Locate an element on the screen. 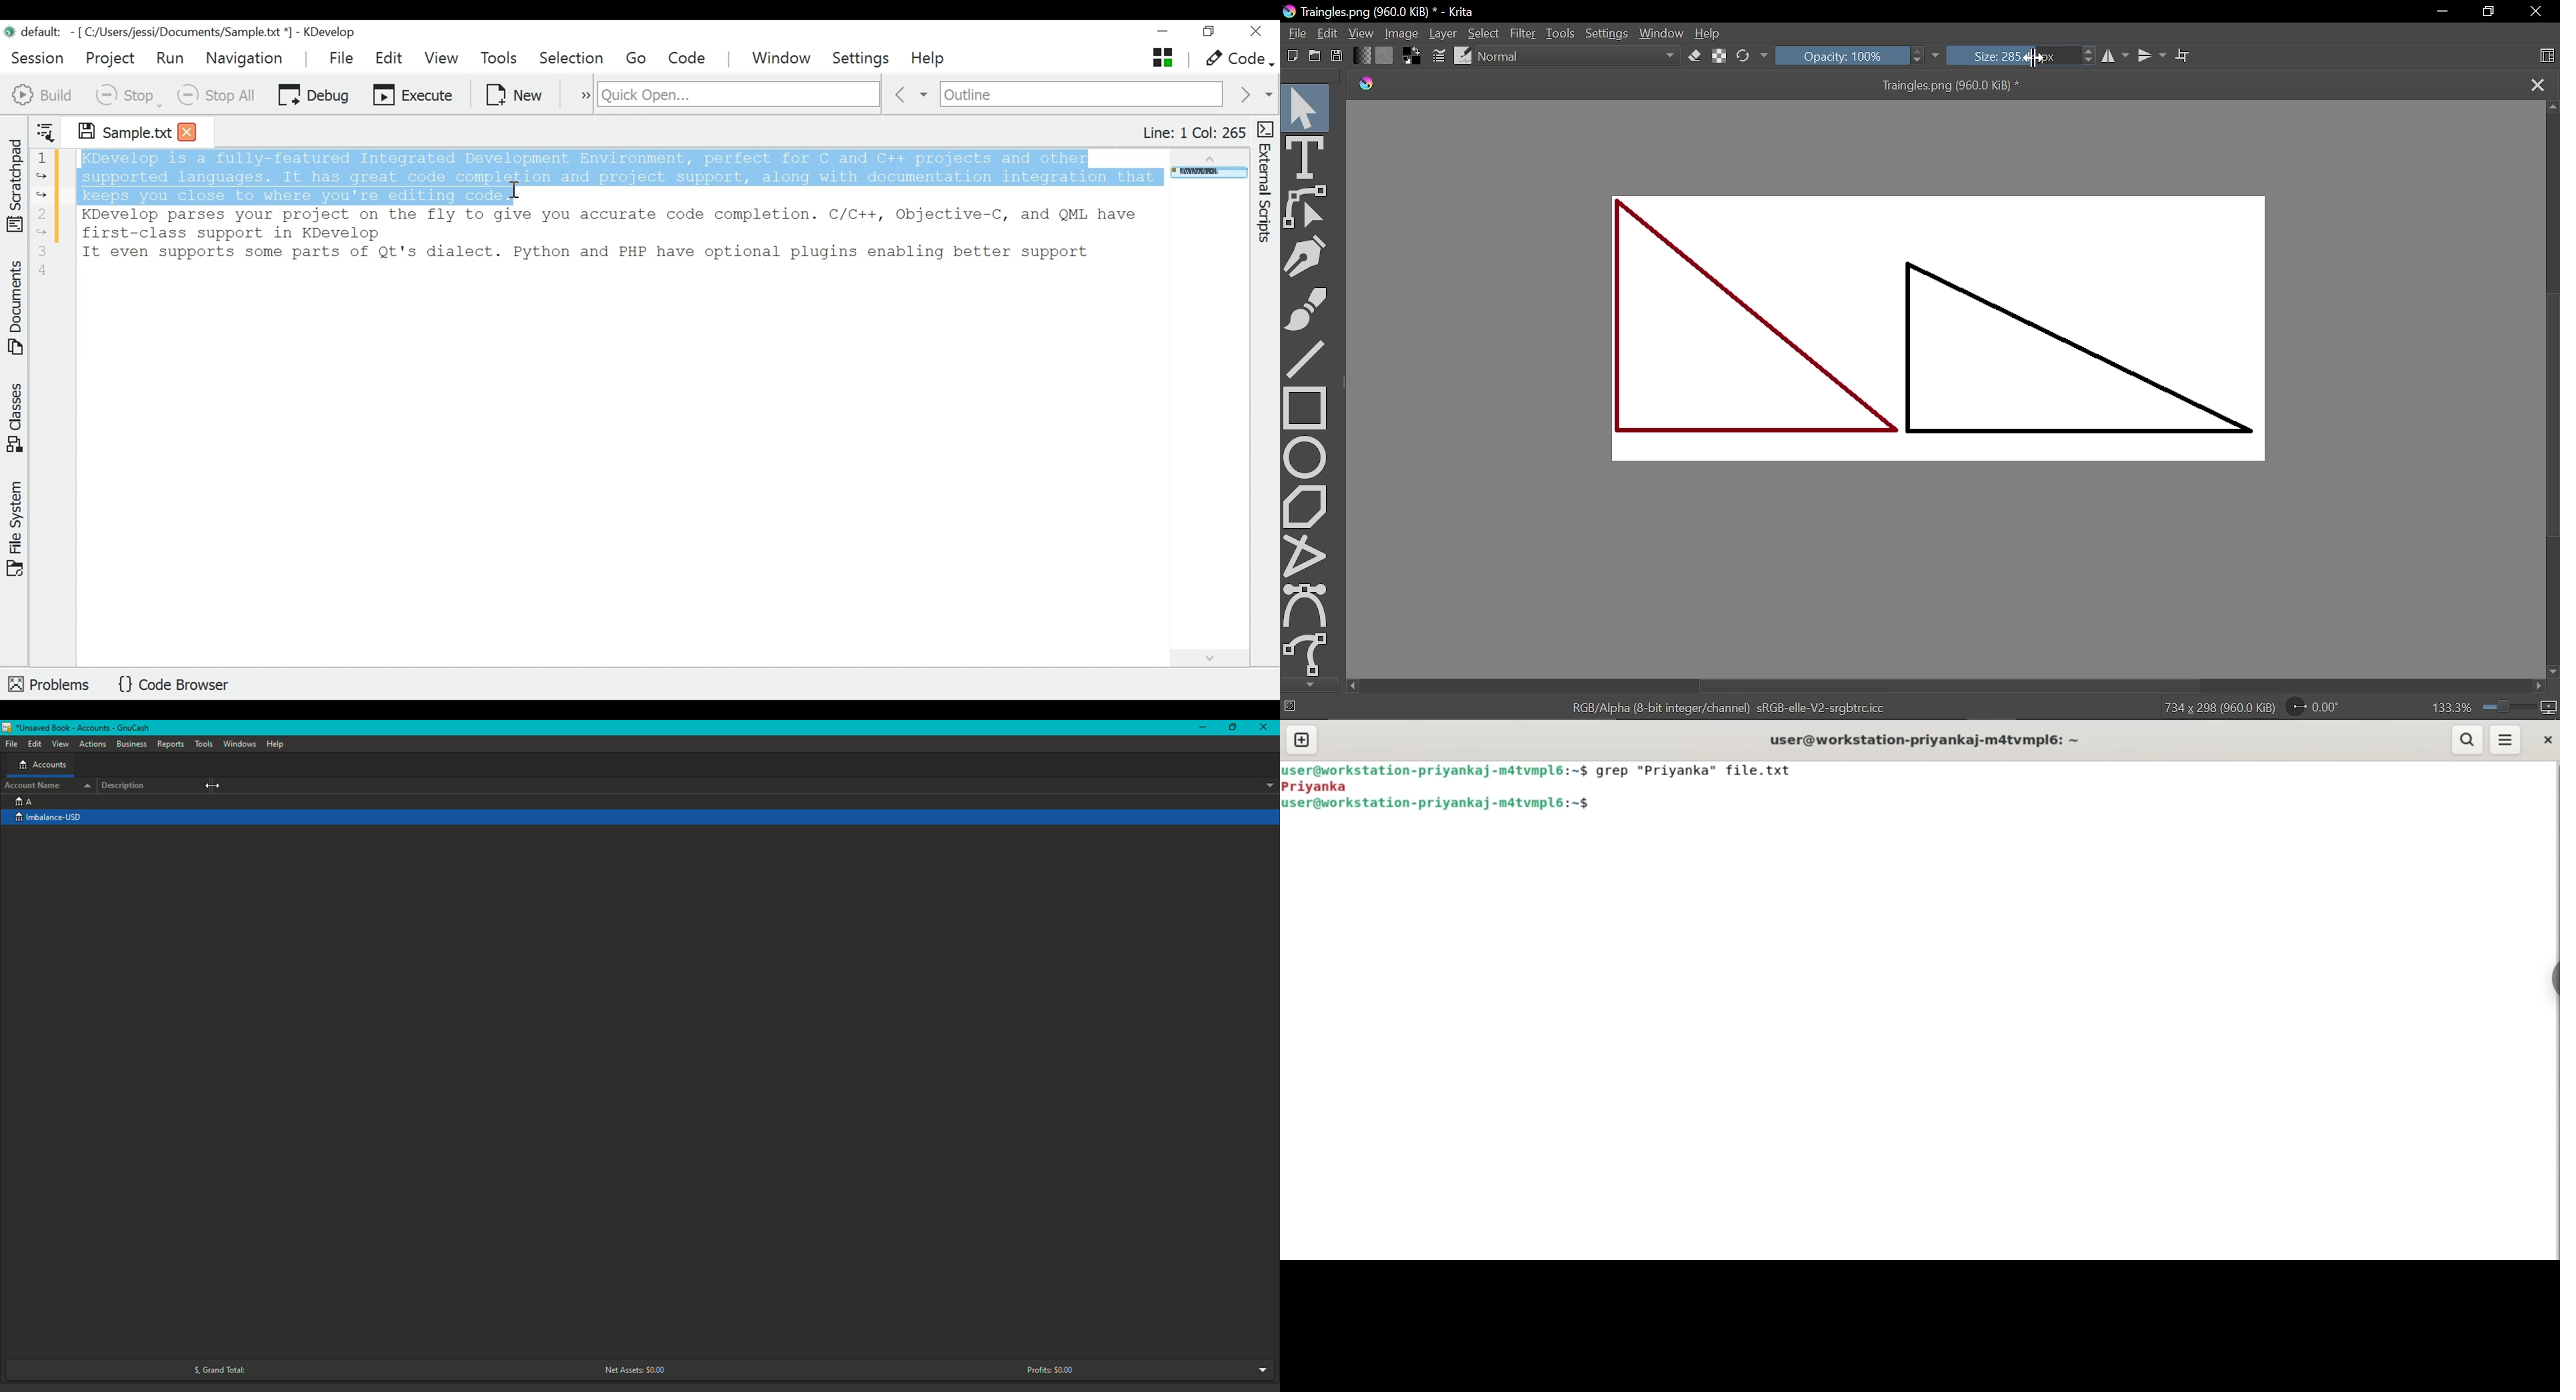 This screenshot has height=1400, width=2576. Size: 285.44 px is located at coordinates (2013, 55).